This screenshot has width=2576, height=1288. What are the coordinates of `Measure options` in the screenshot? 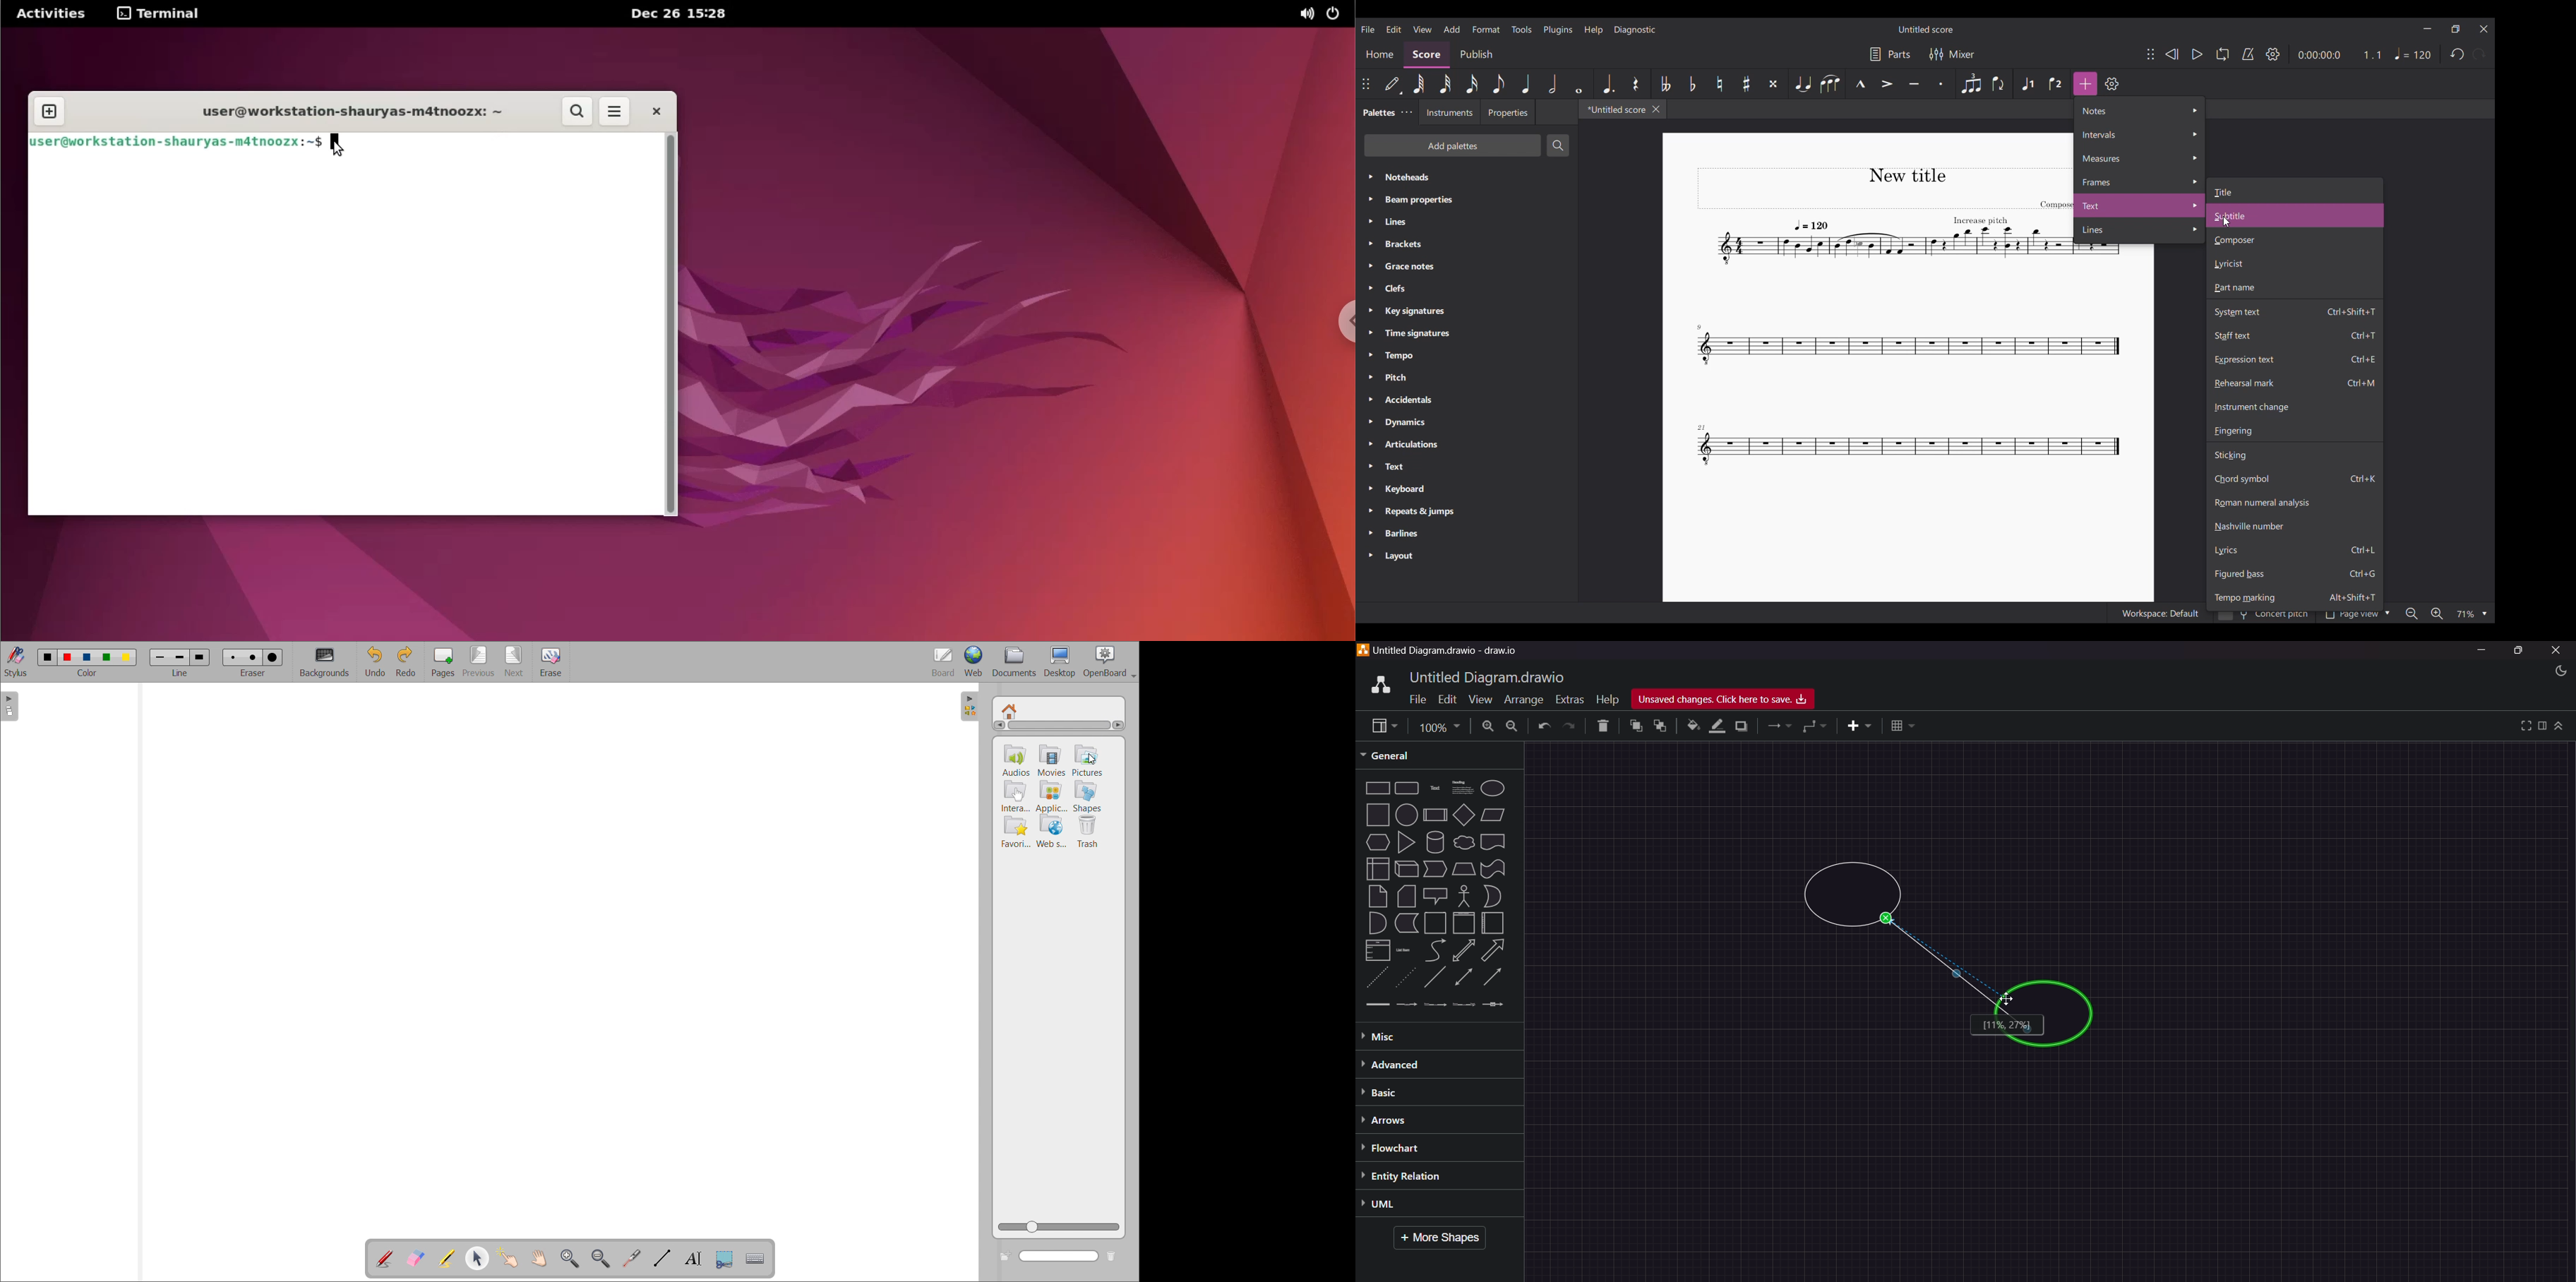 It's located at (2139, 158).